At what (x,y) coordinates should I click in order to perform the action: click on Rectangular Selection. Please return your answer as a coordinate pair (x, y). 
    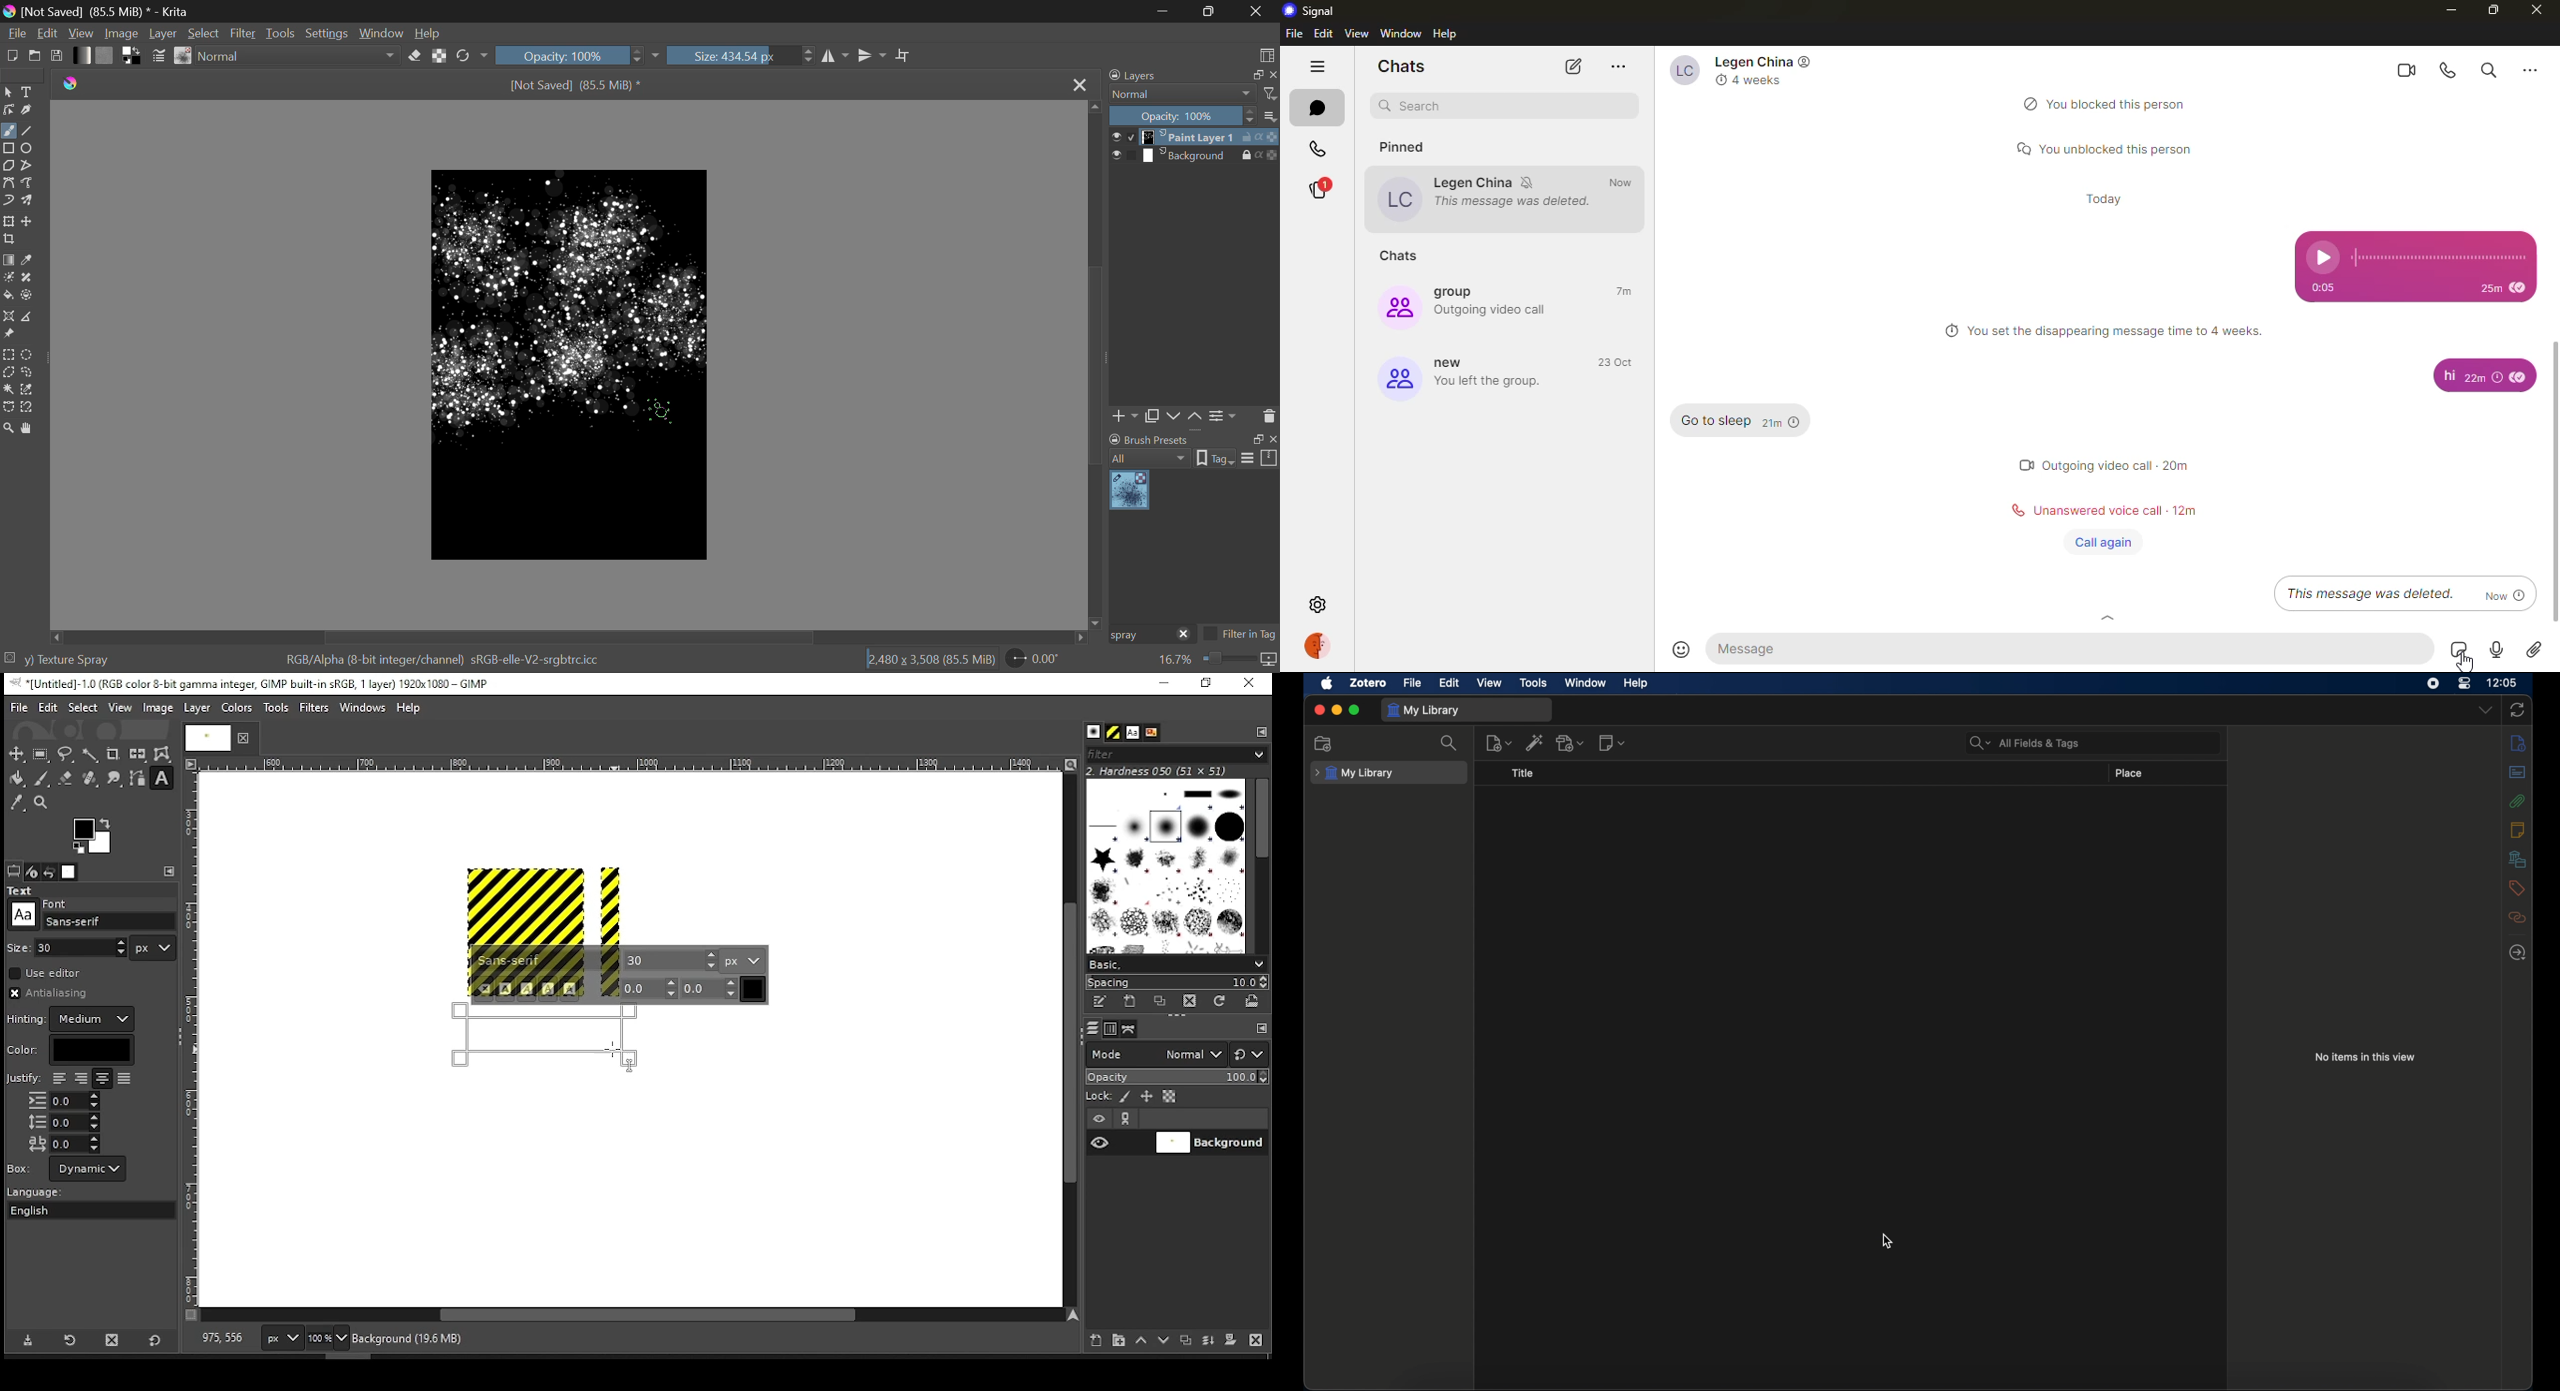
    Looking at the image, I should click on (9, 355).